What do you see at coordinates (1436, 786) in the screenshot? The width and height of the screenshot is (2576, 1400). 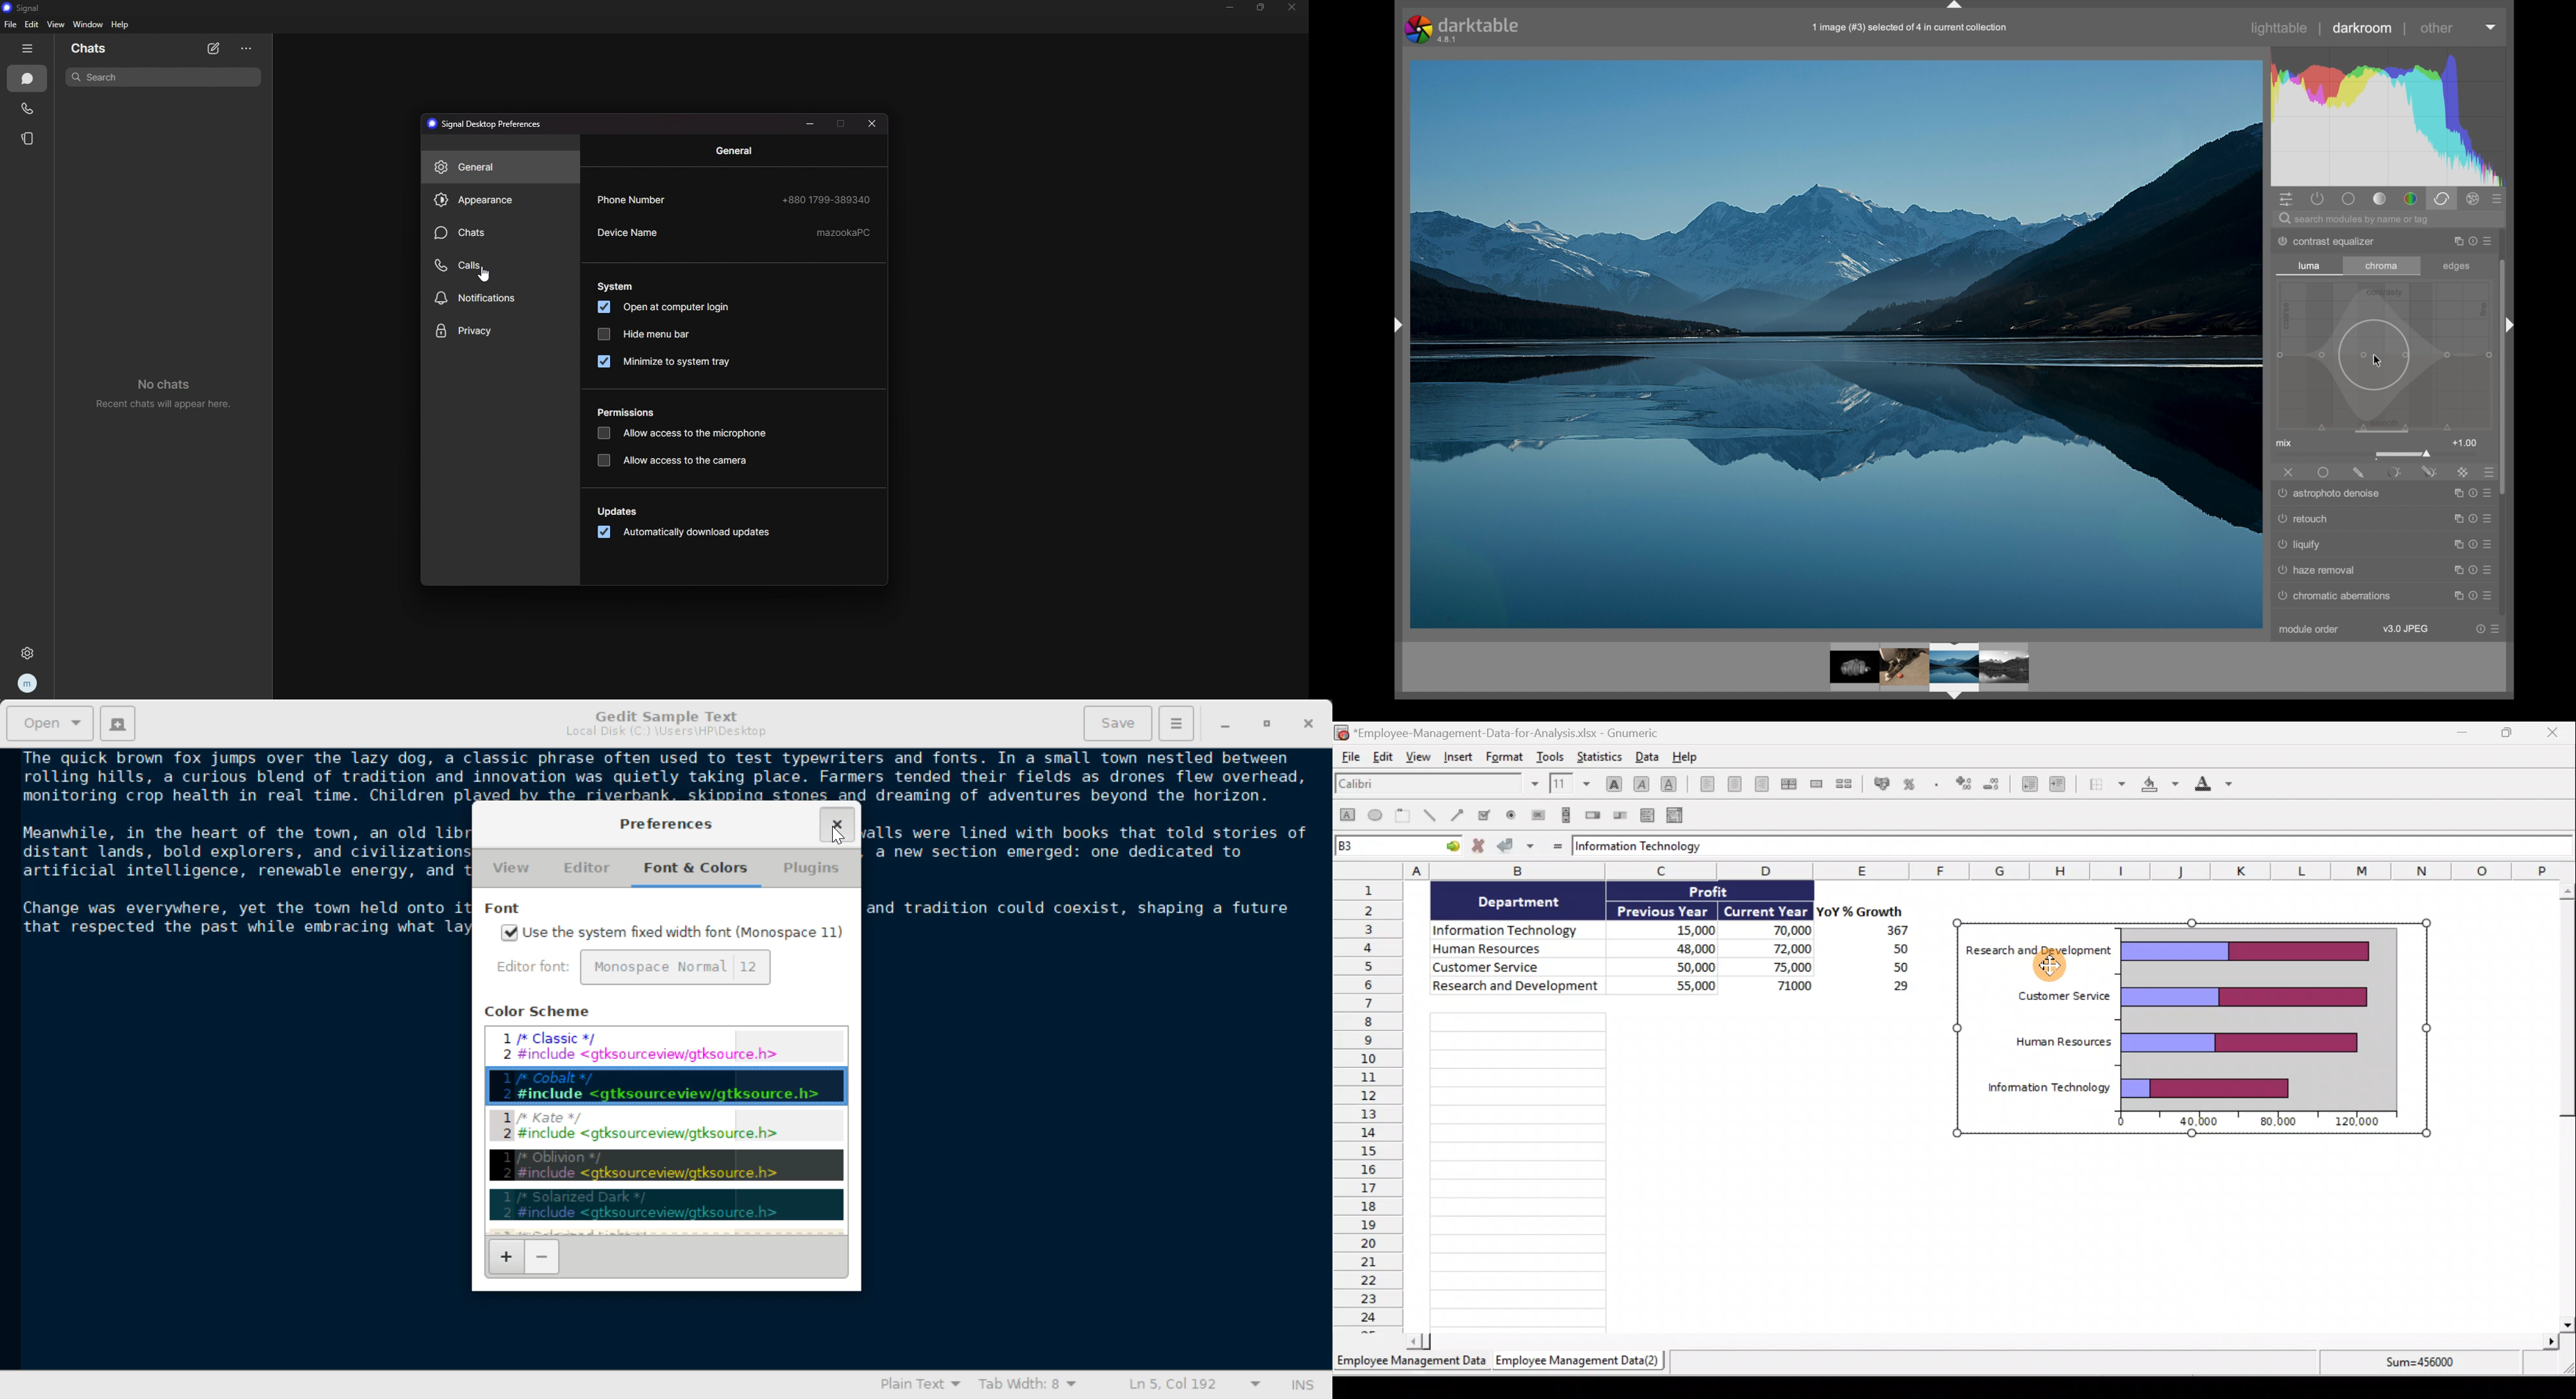 I see `Font name Calibri` at bounding box center [1436, 786].